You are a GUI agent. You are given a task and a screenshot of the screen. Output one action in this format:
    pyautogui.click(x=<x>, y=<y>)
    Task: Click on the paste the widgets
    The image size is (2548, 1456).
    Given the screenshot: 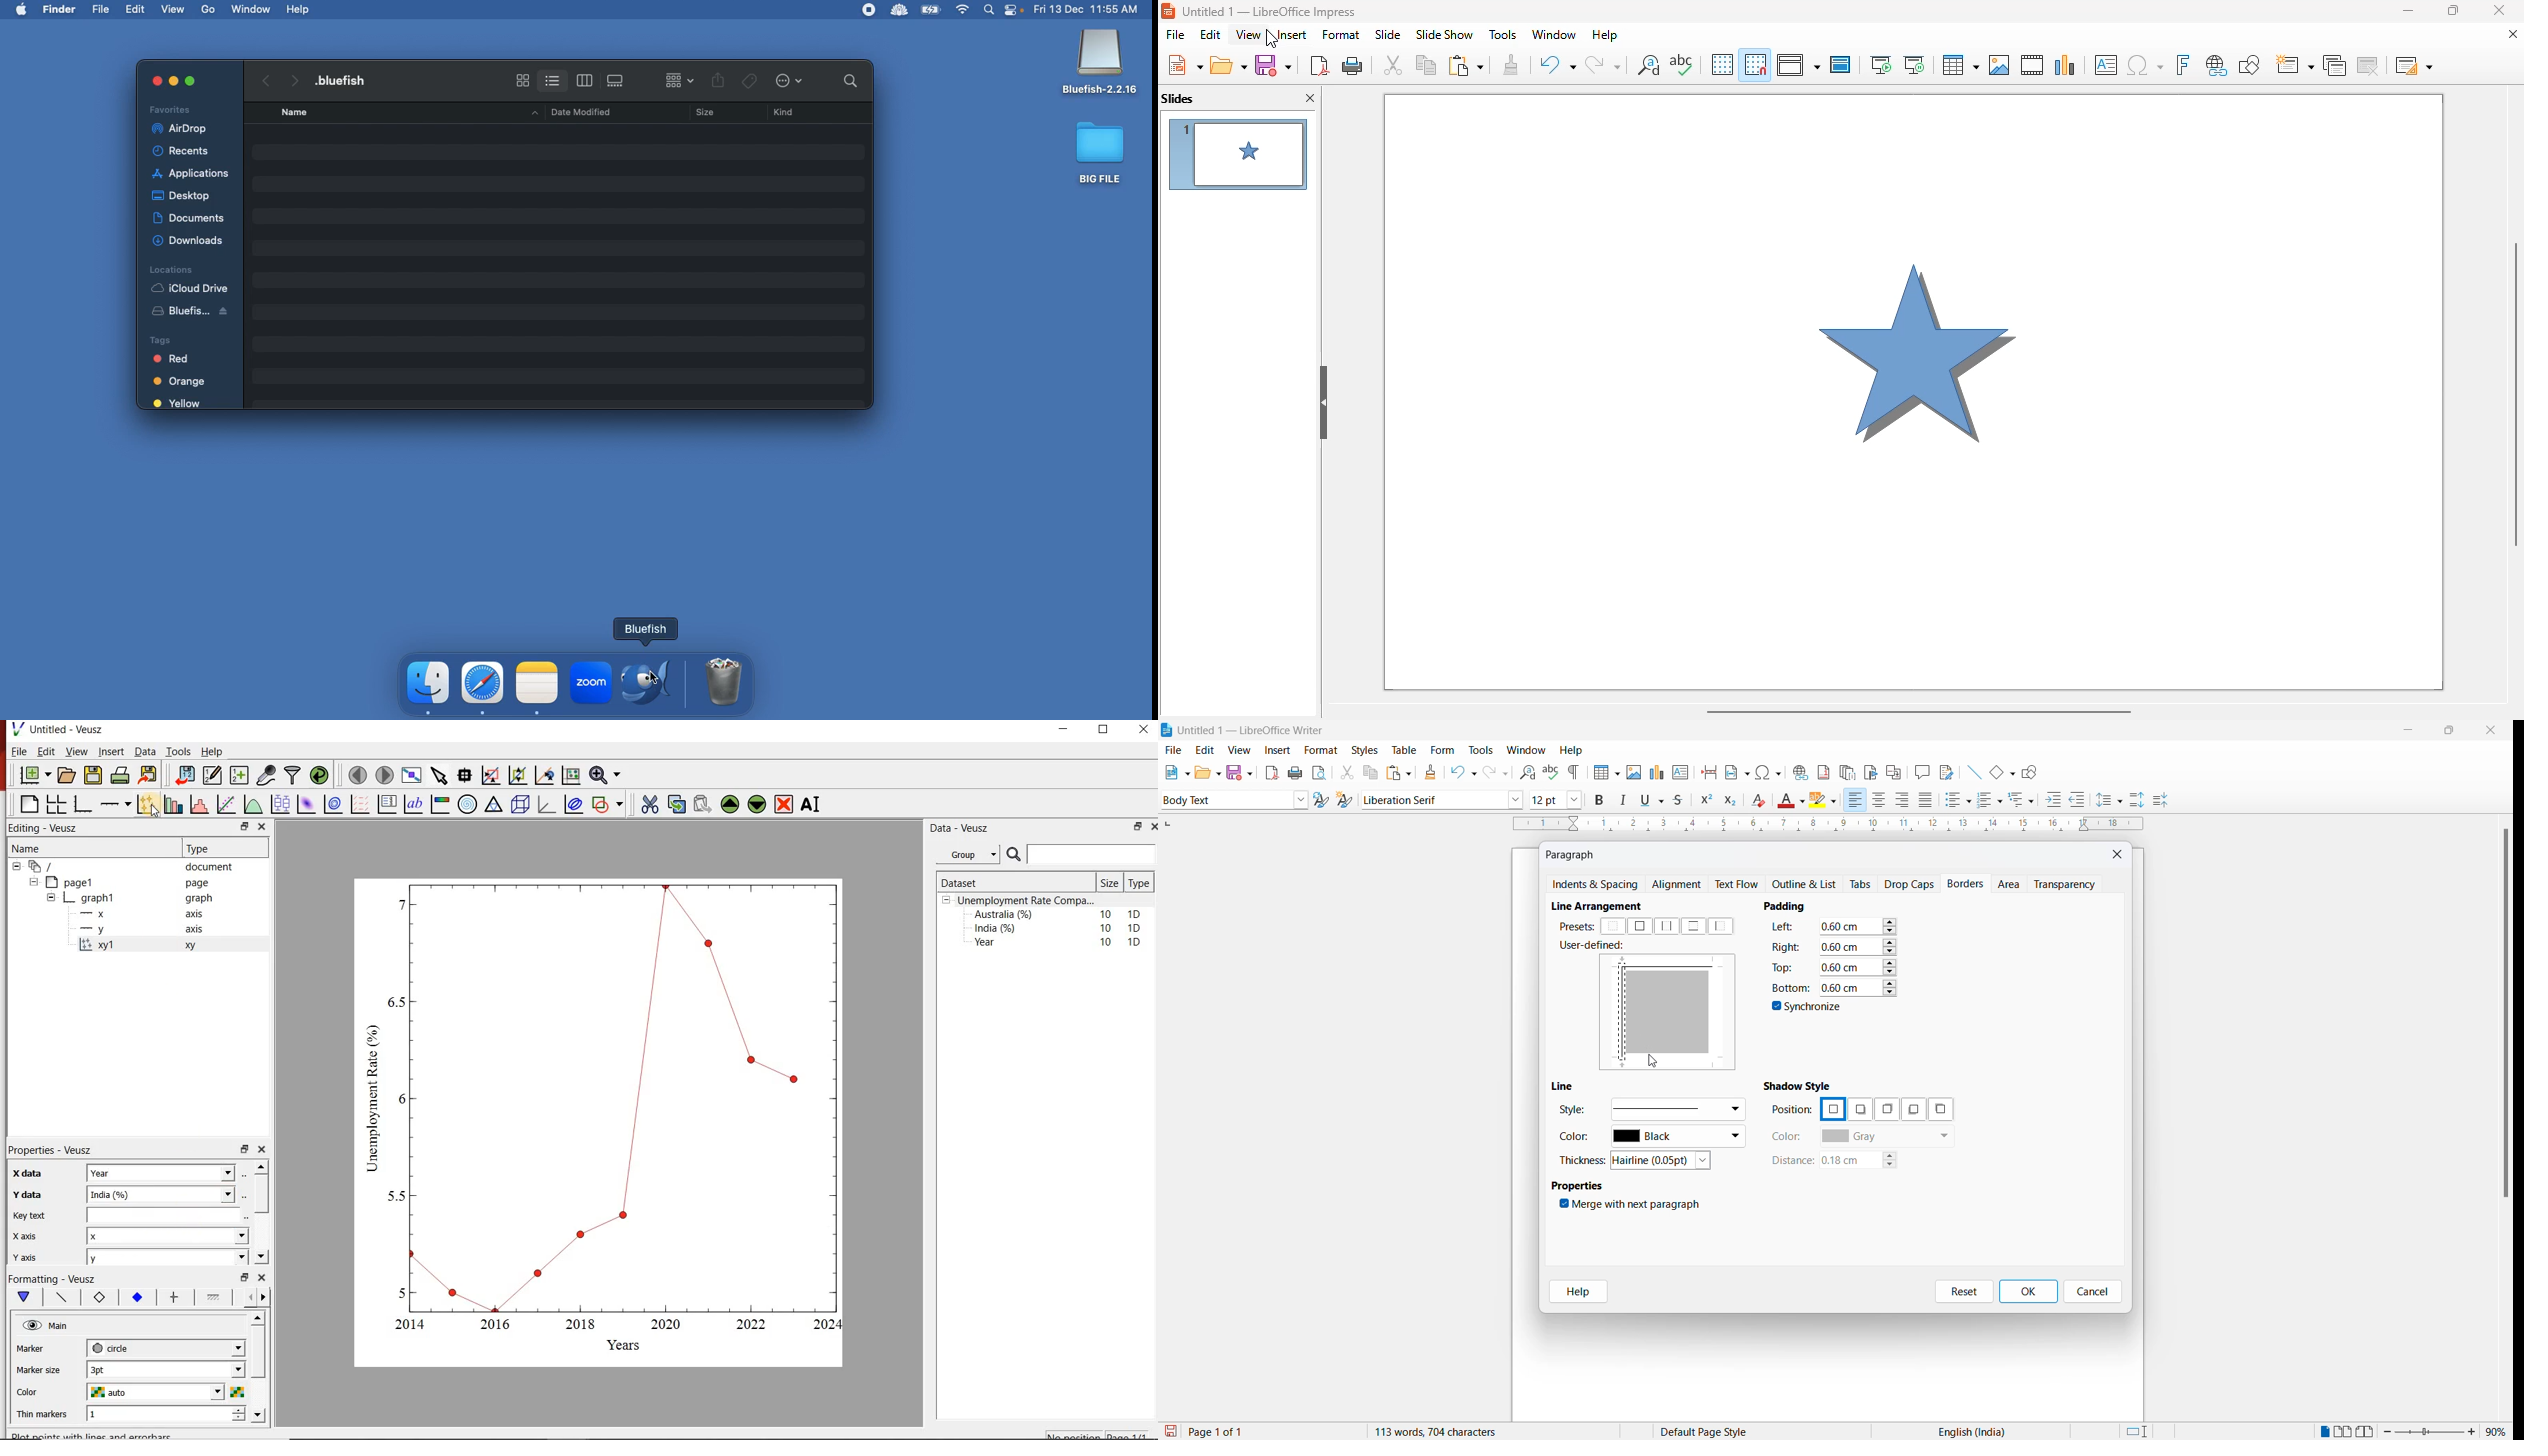 What is the action you would take?
    pyautogui.click(x=703, y=804)
    